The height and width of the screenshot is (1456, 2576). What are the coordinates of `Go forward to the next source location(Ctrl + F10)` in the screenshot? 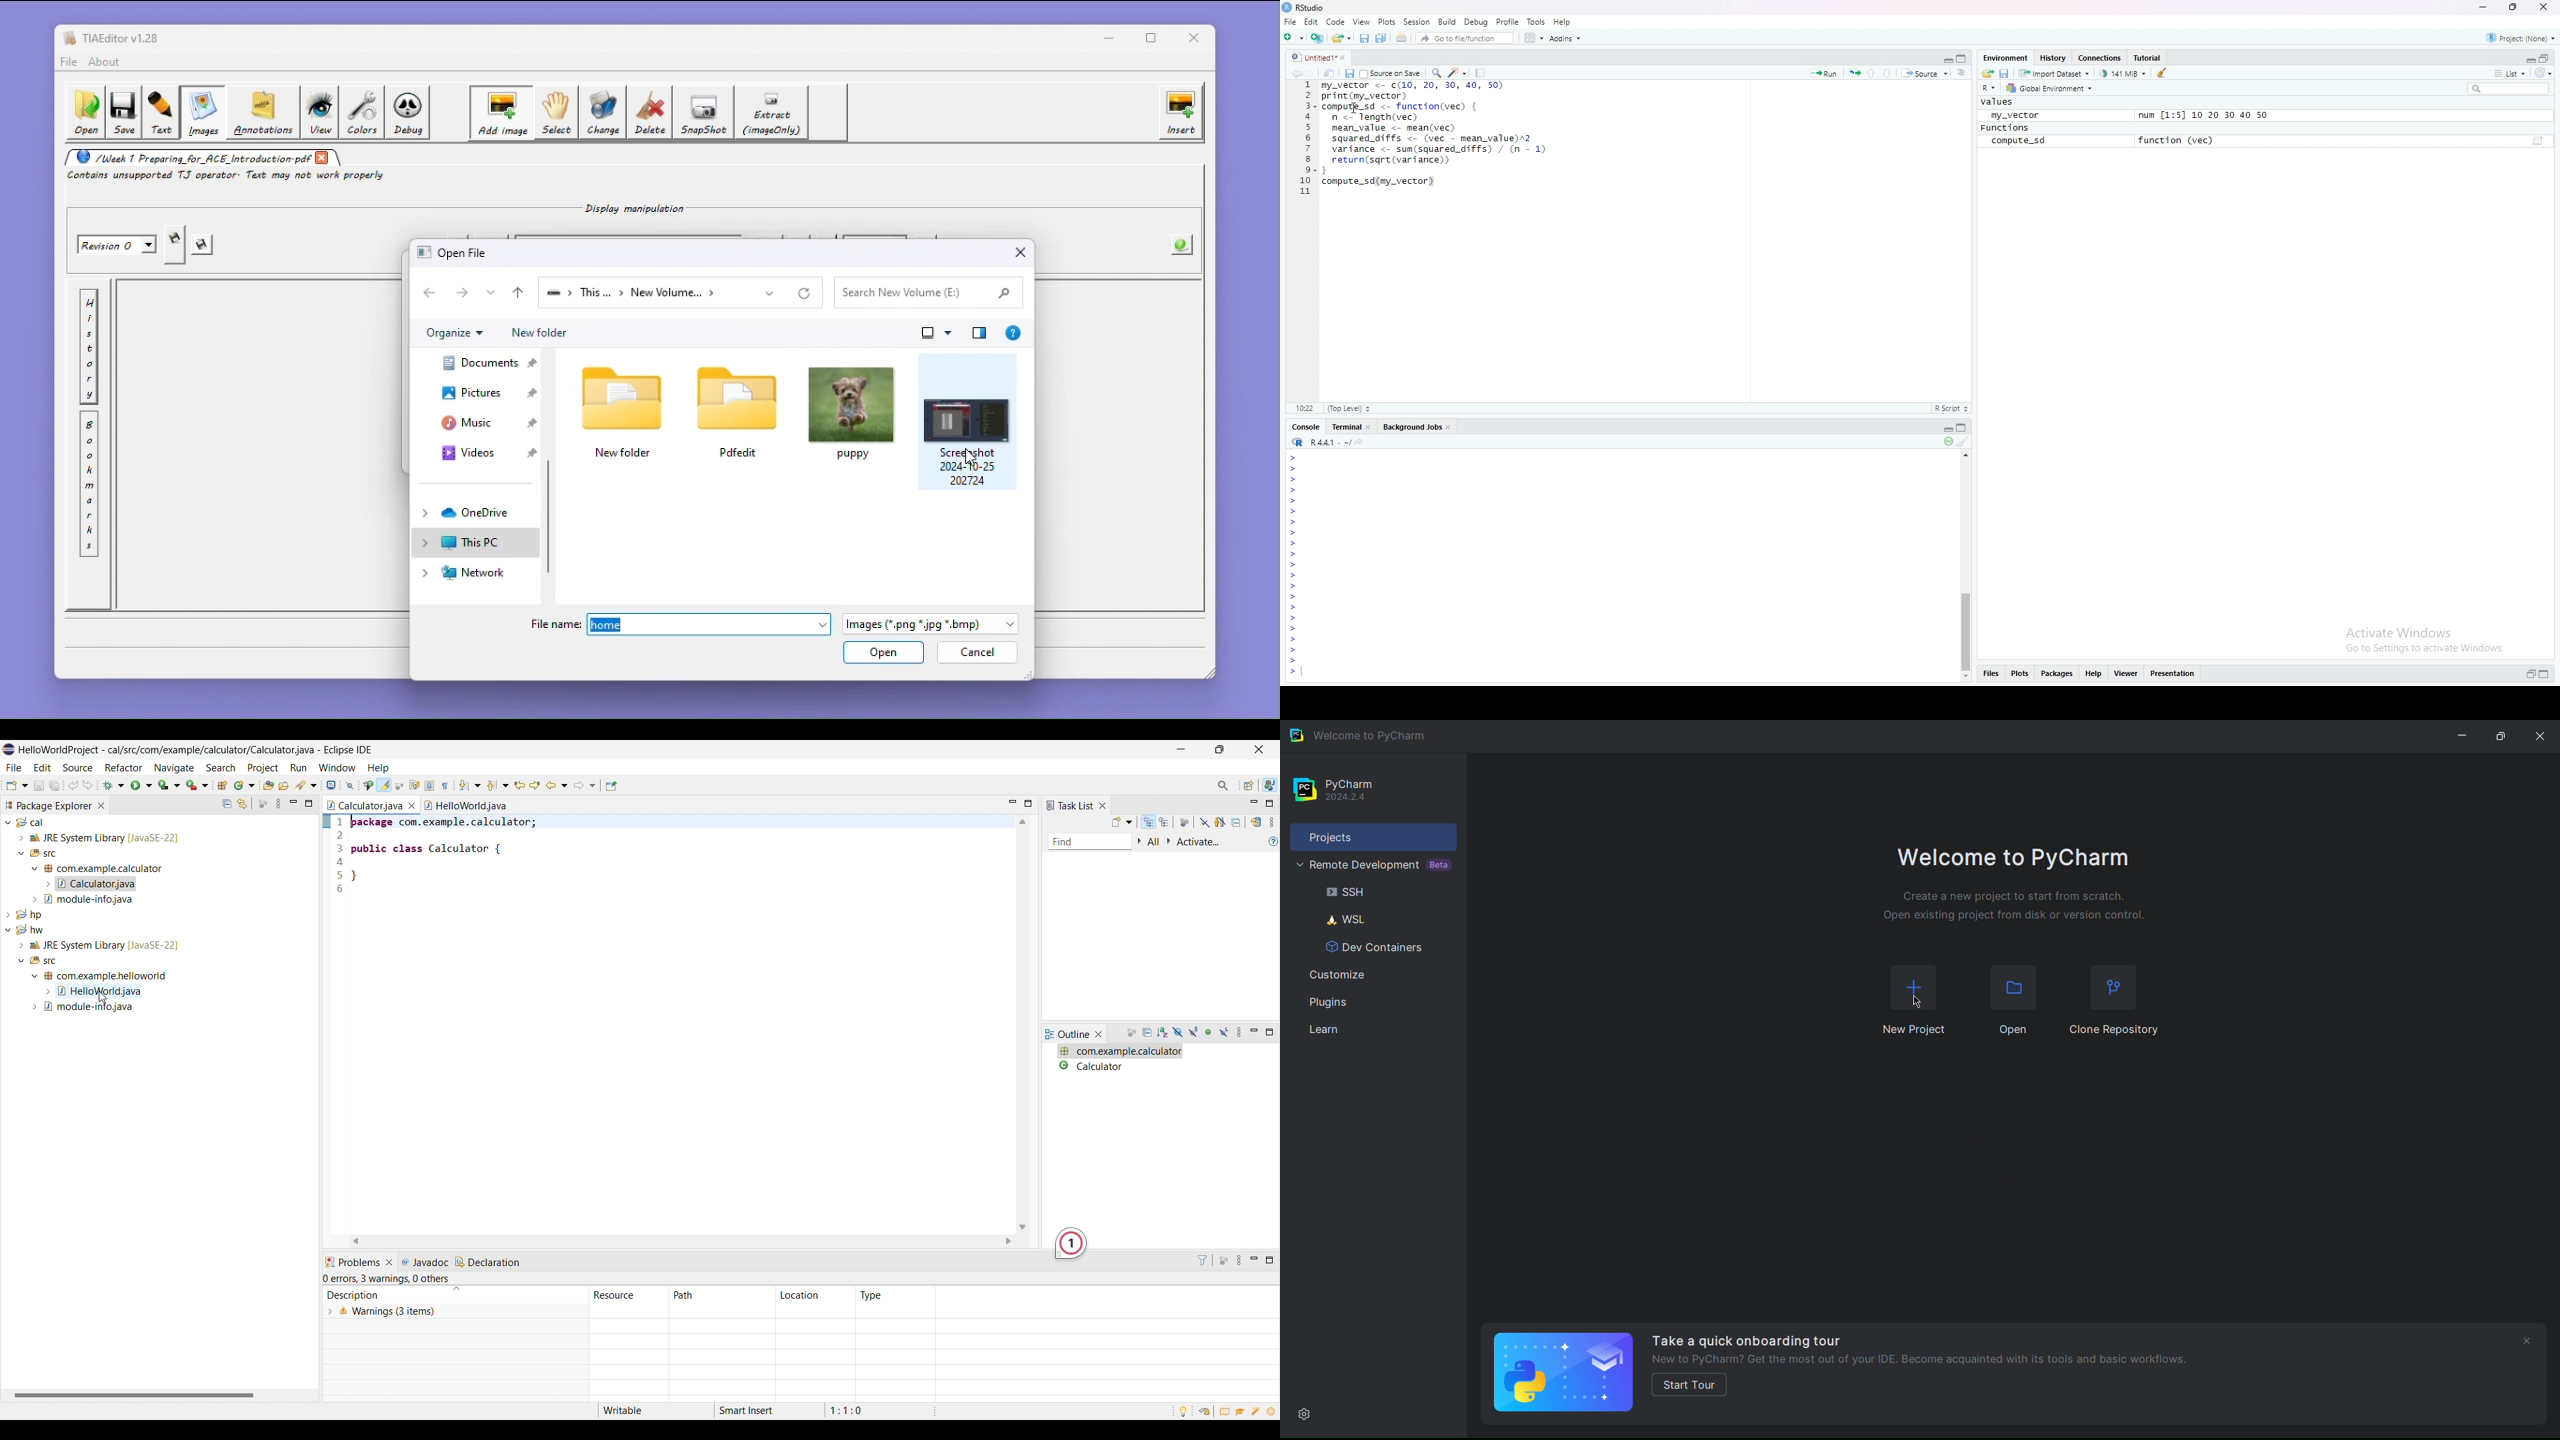 It's located at (1317, 73).